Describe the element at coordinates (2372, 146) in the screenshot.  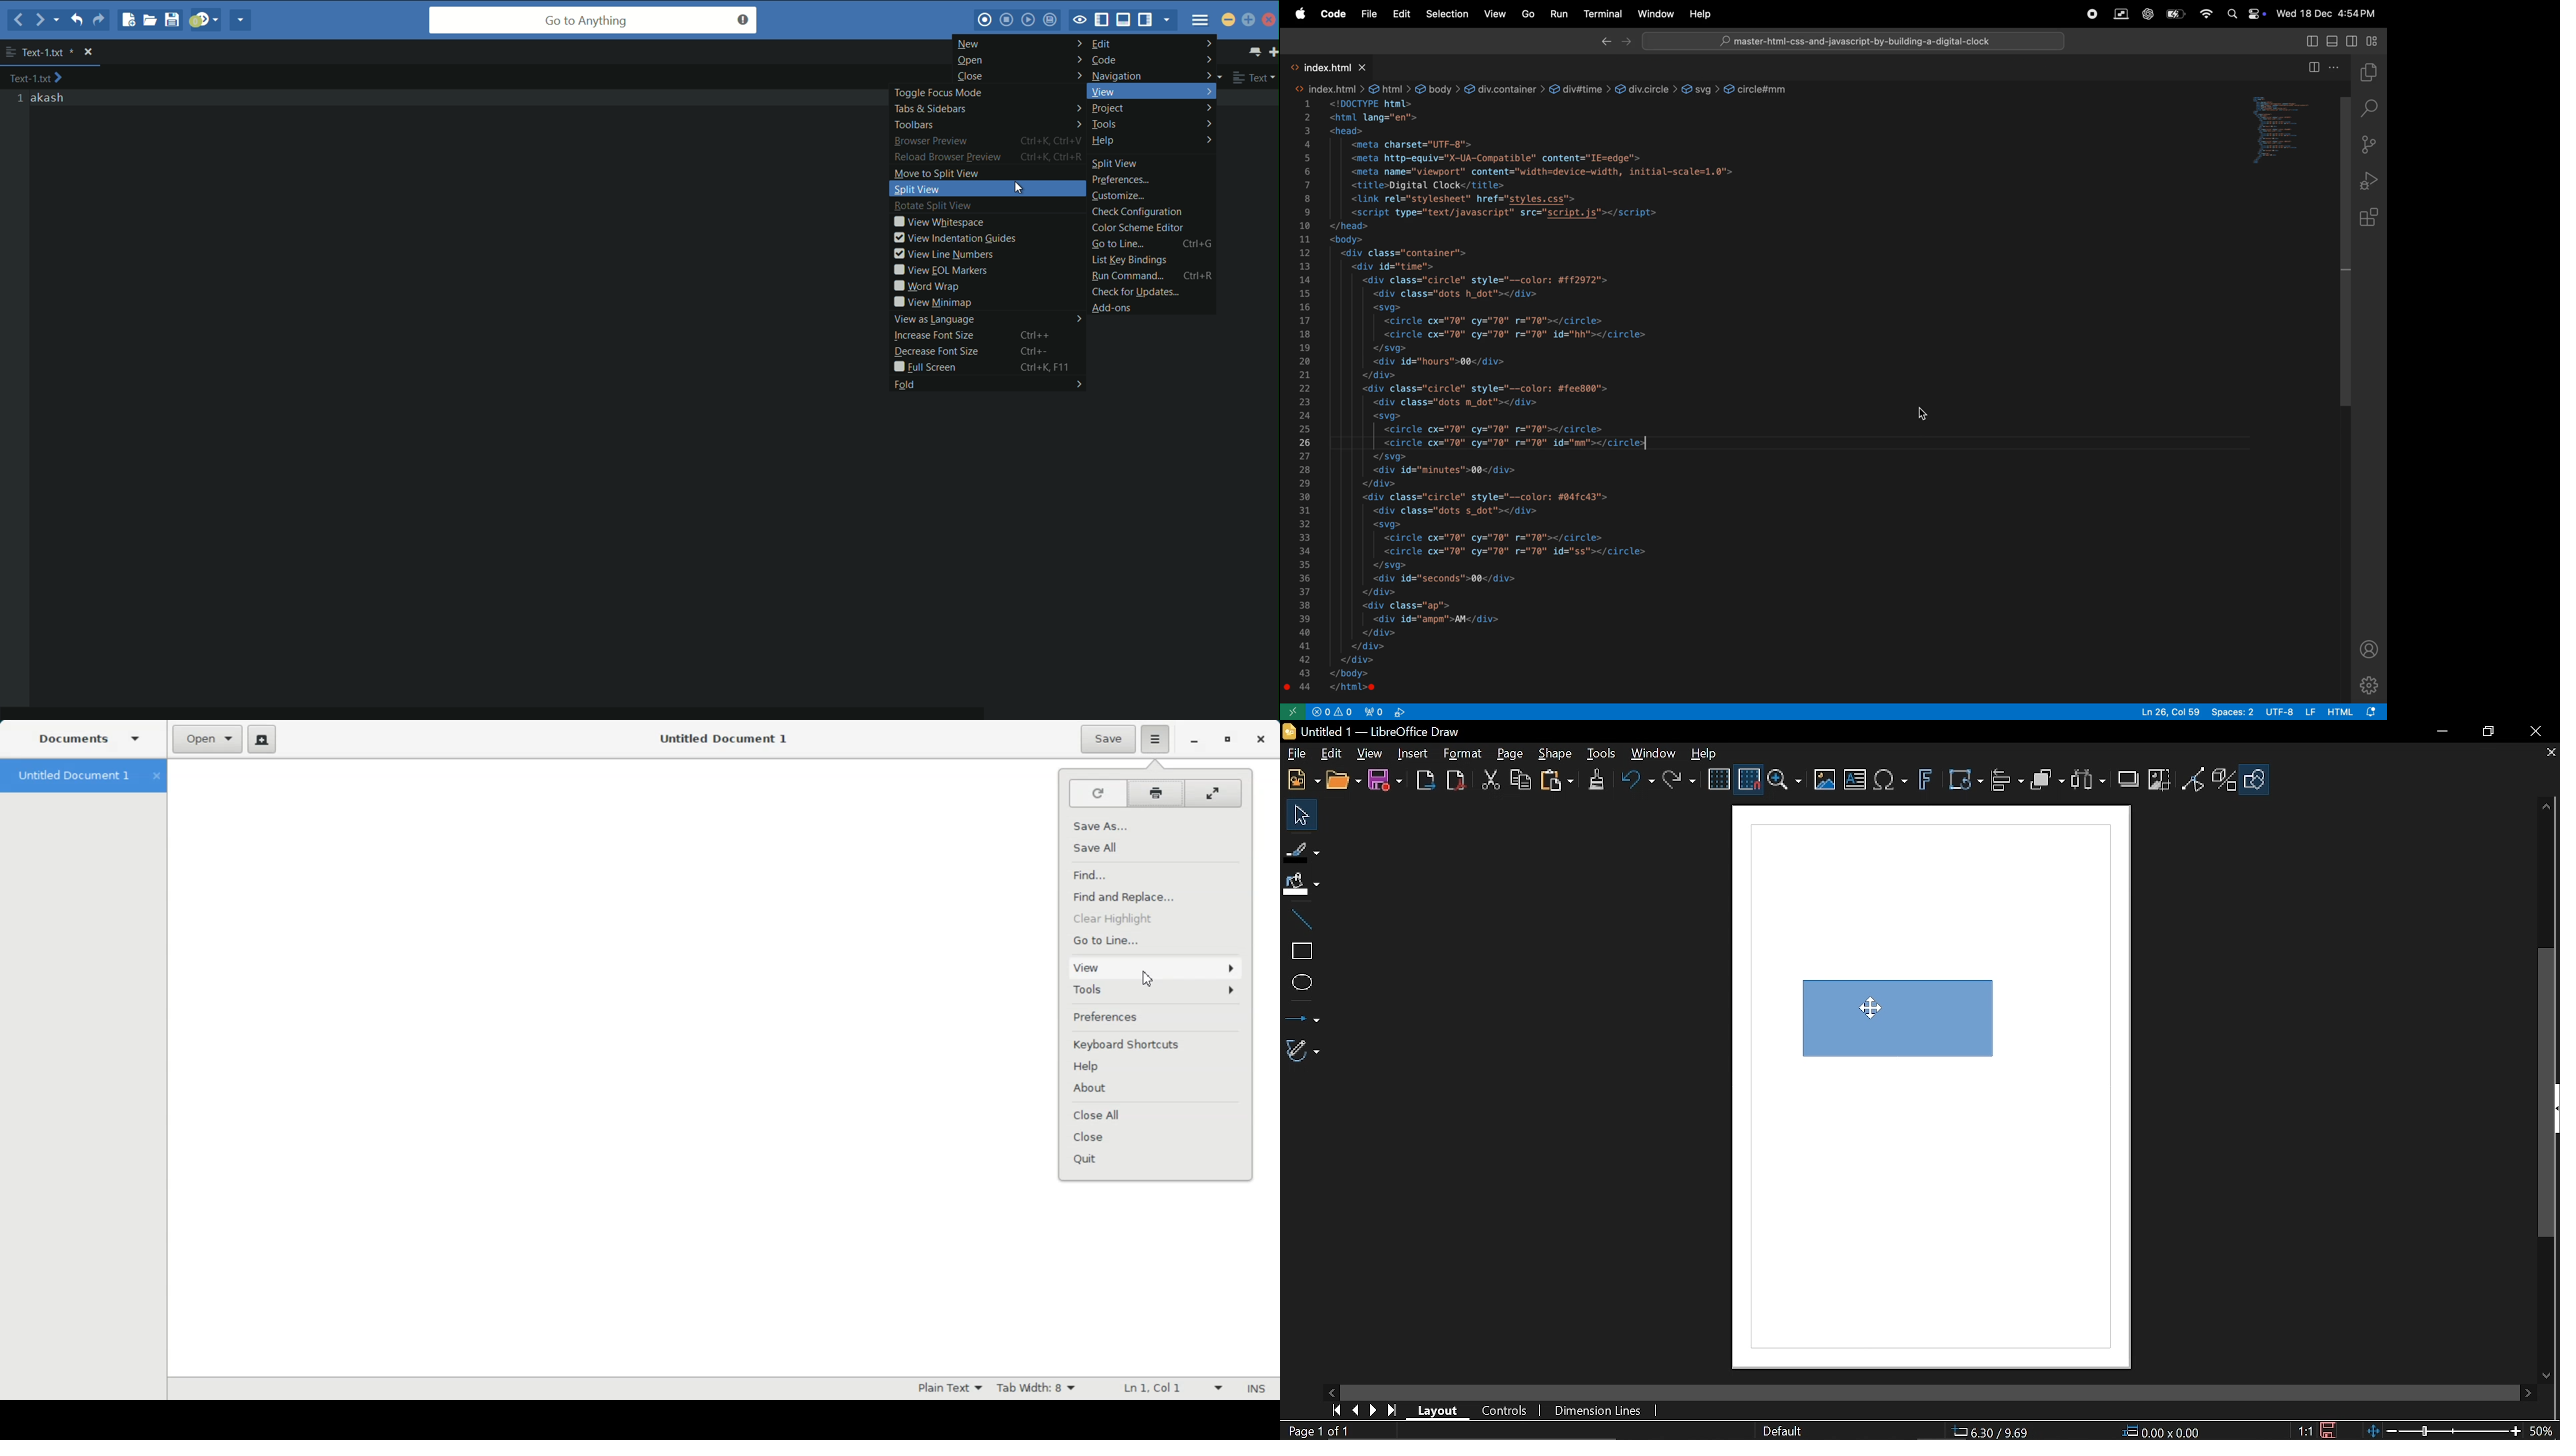
I see `source control` at that location.